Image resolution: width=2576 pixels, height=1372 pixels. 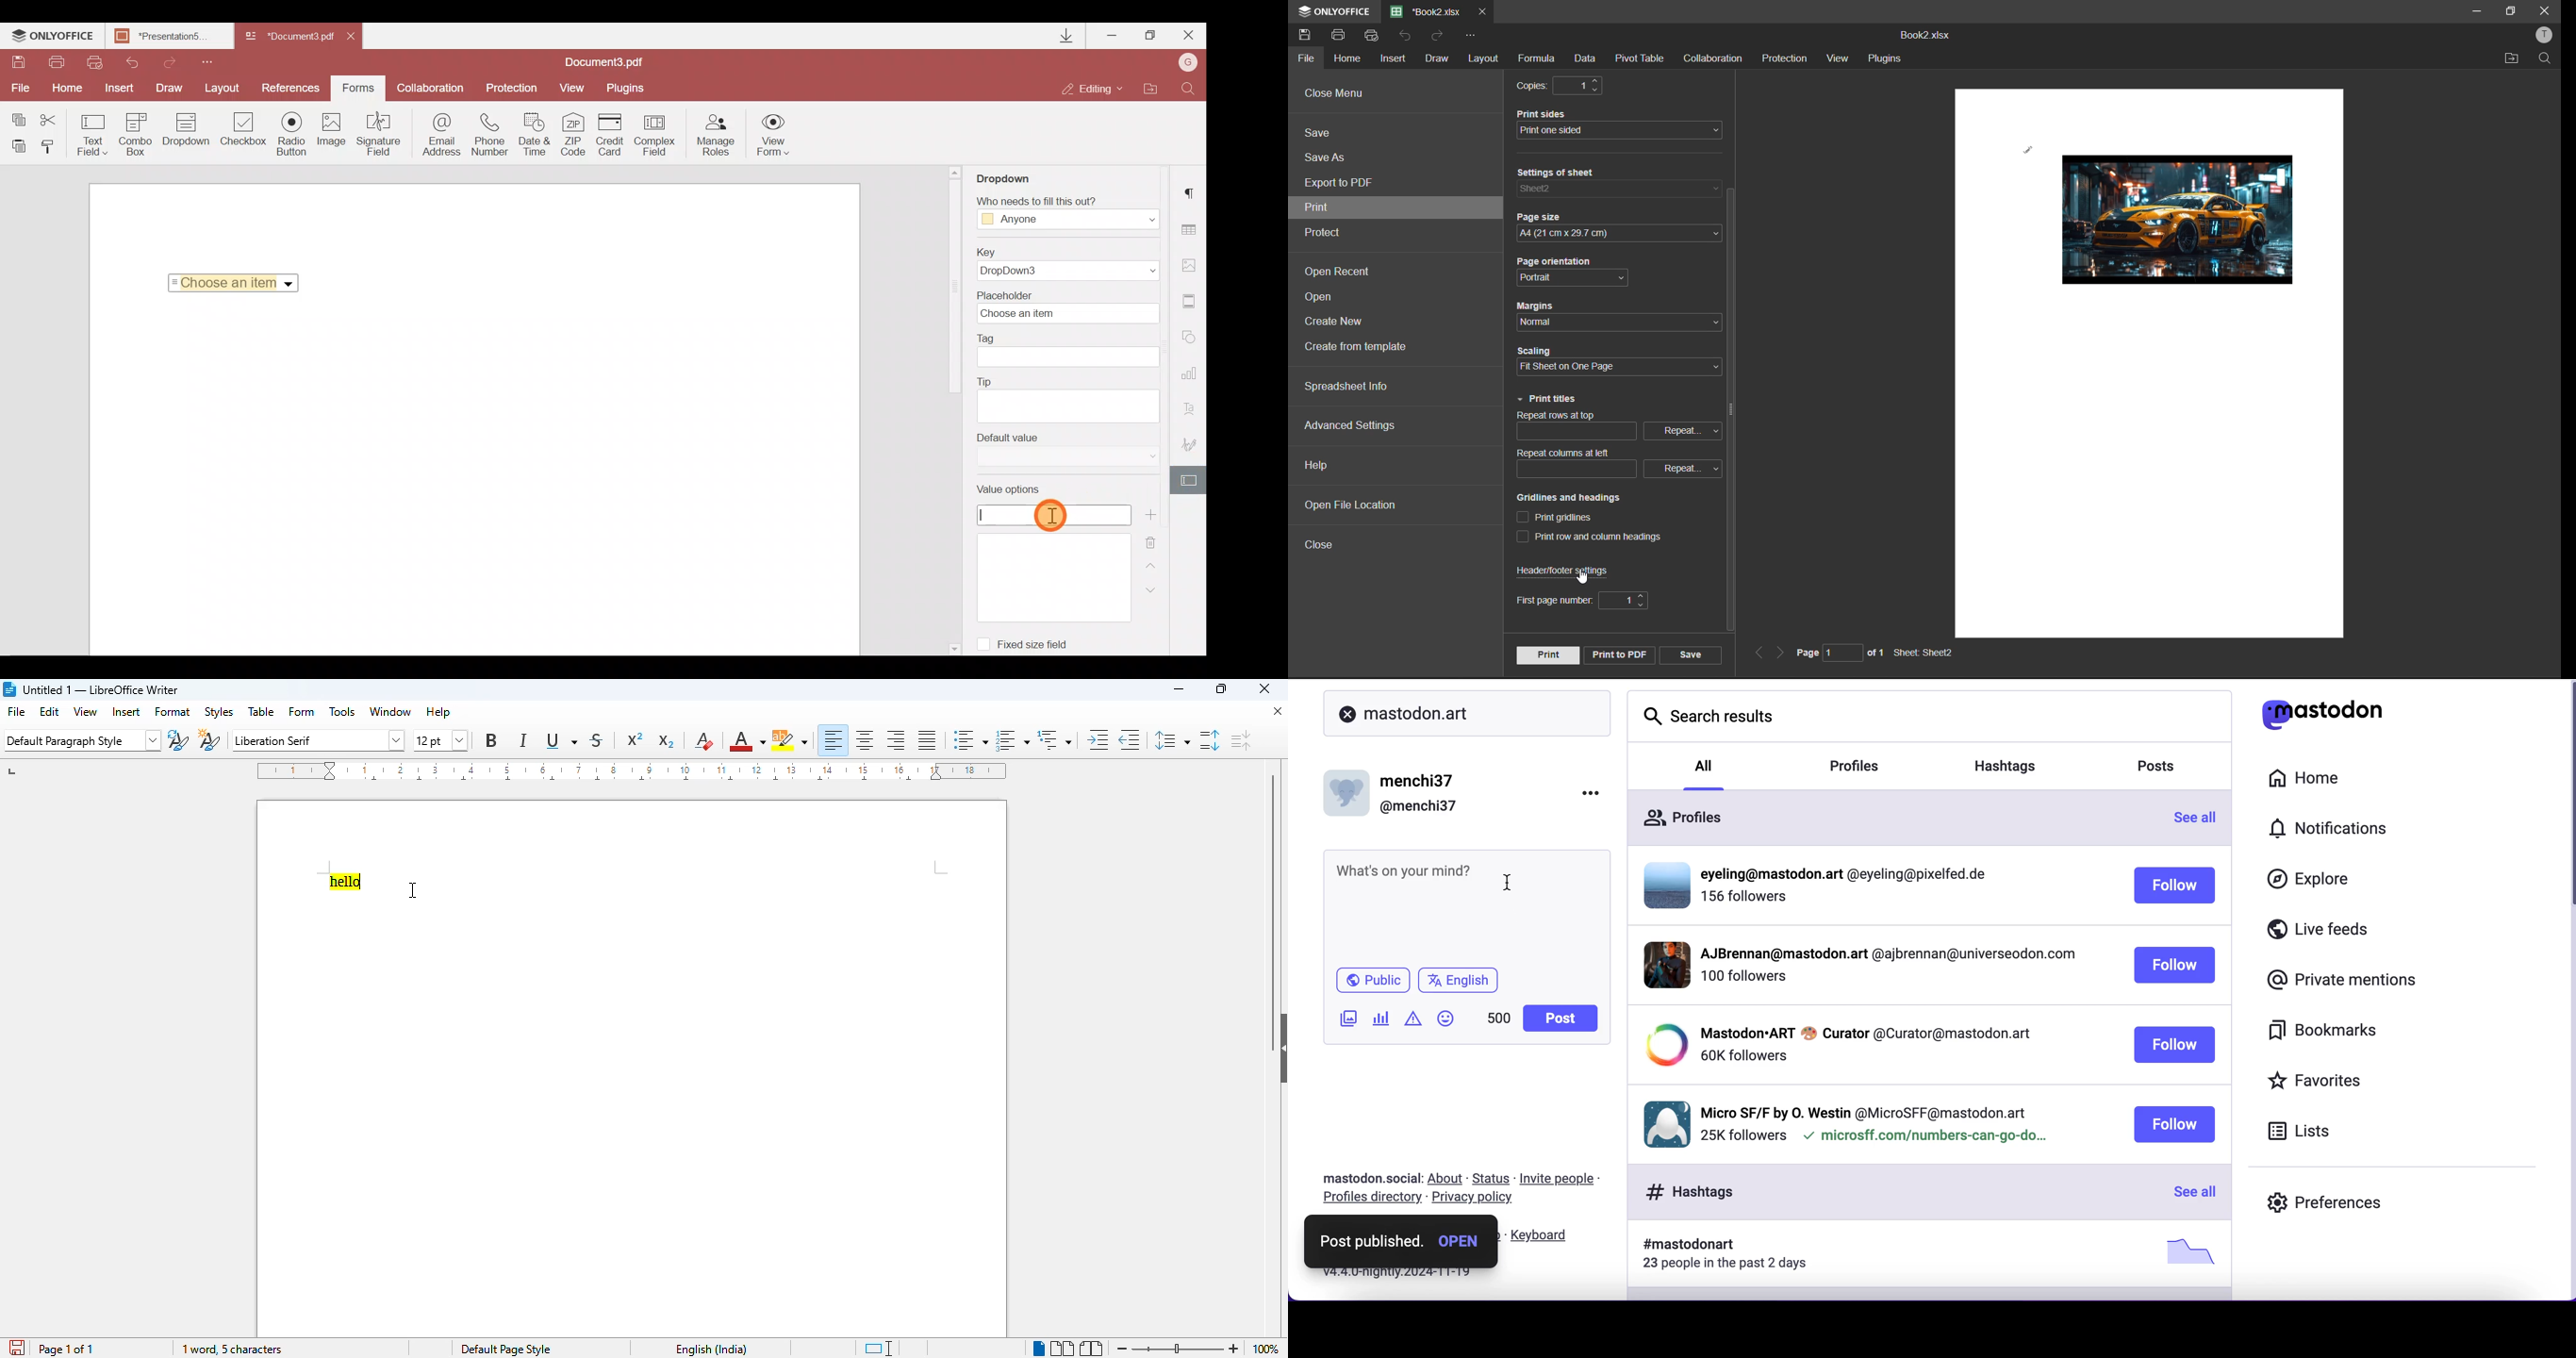 What do you see at coordinates (1547, 399) in the screenshot?
I see `print titles` at bounding box center [1547, 399].